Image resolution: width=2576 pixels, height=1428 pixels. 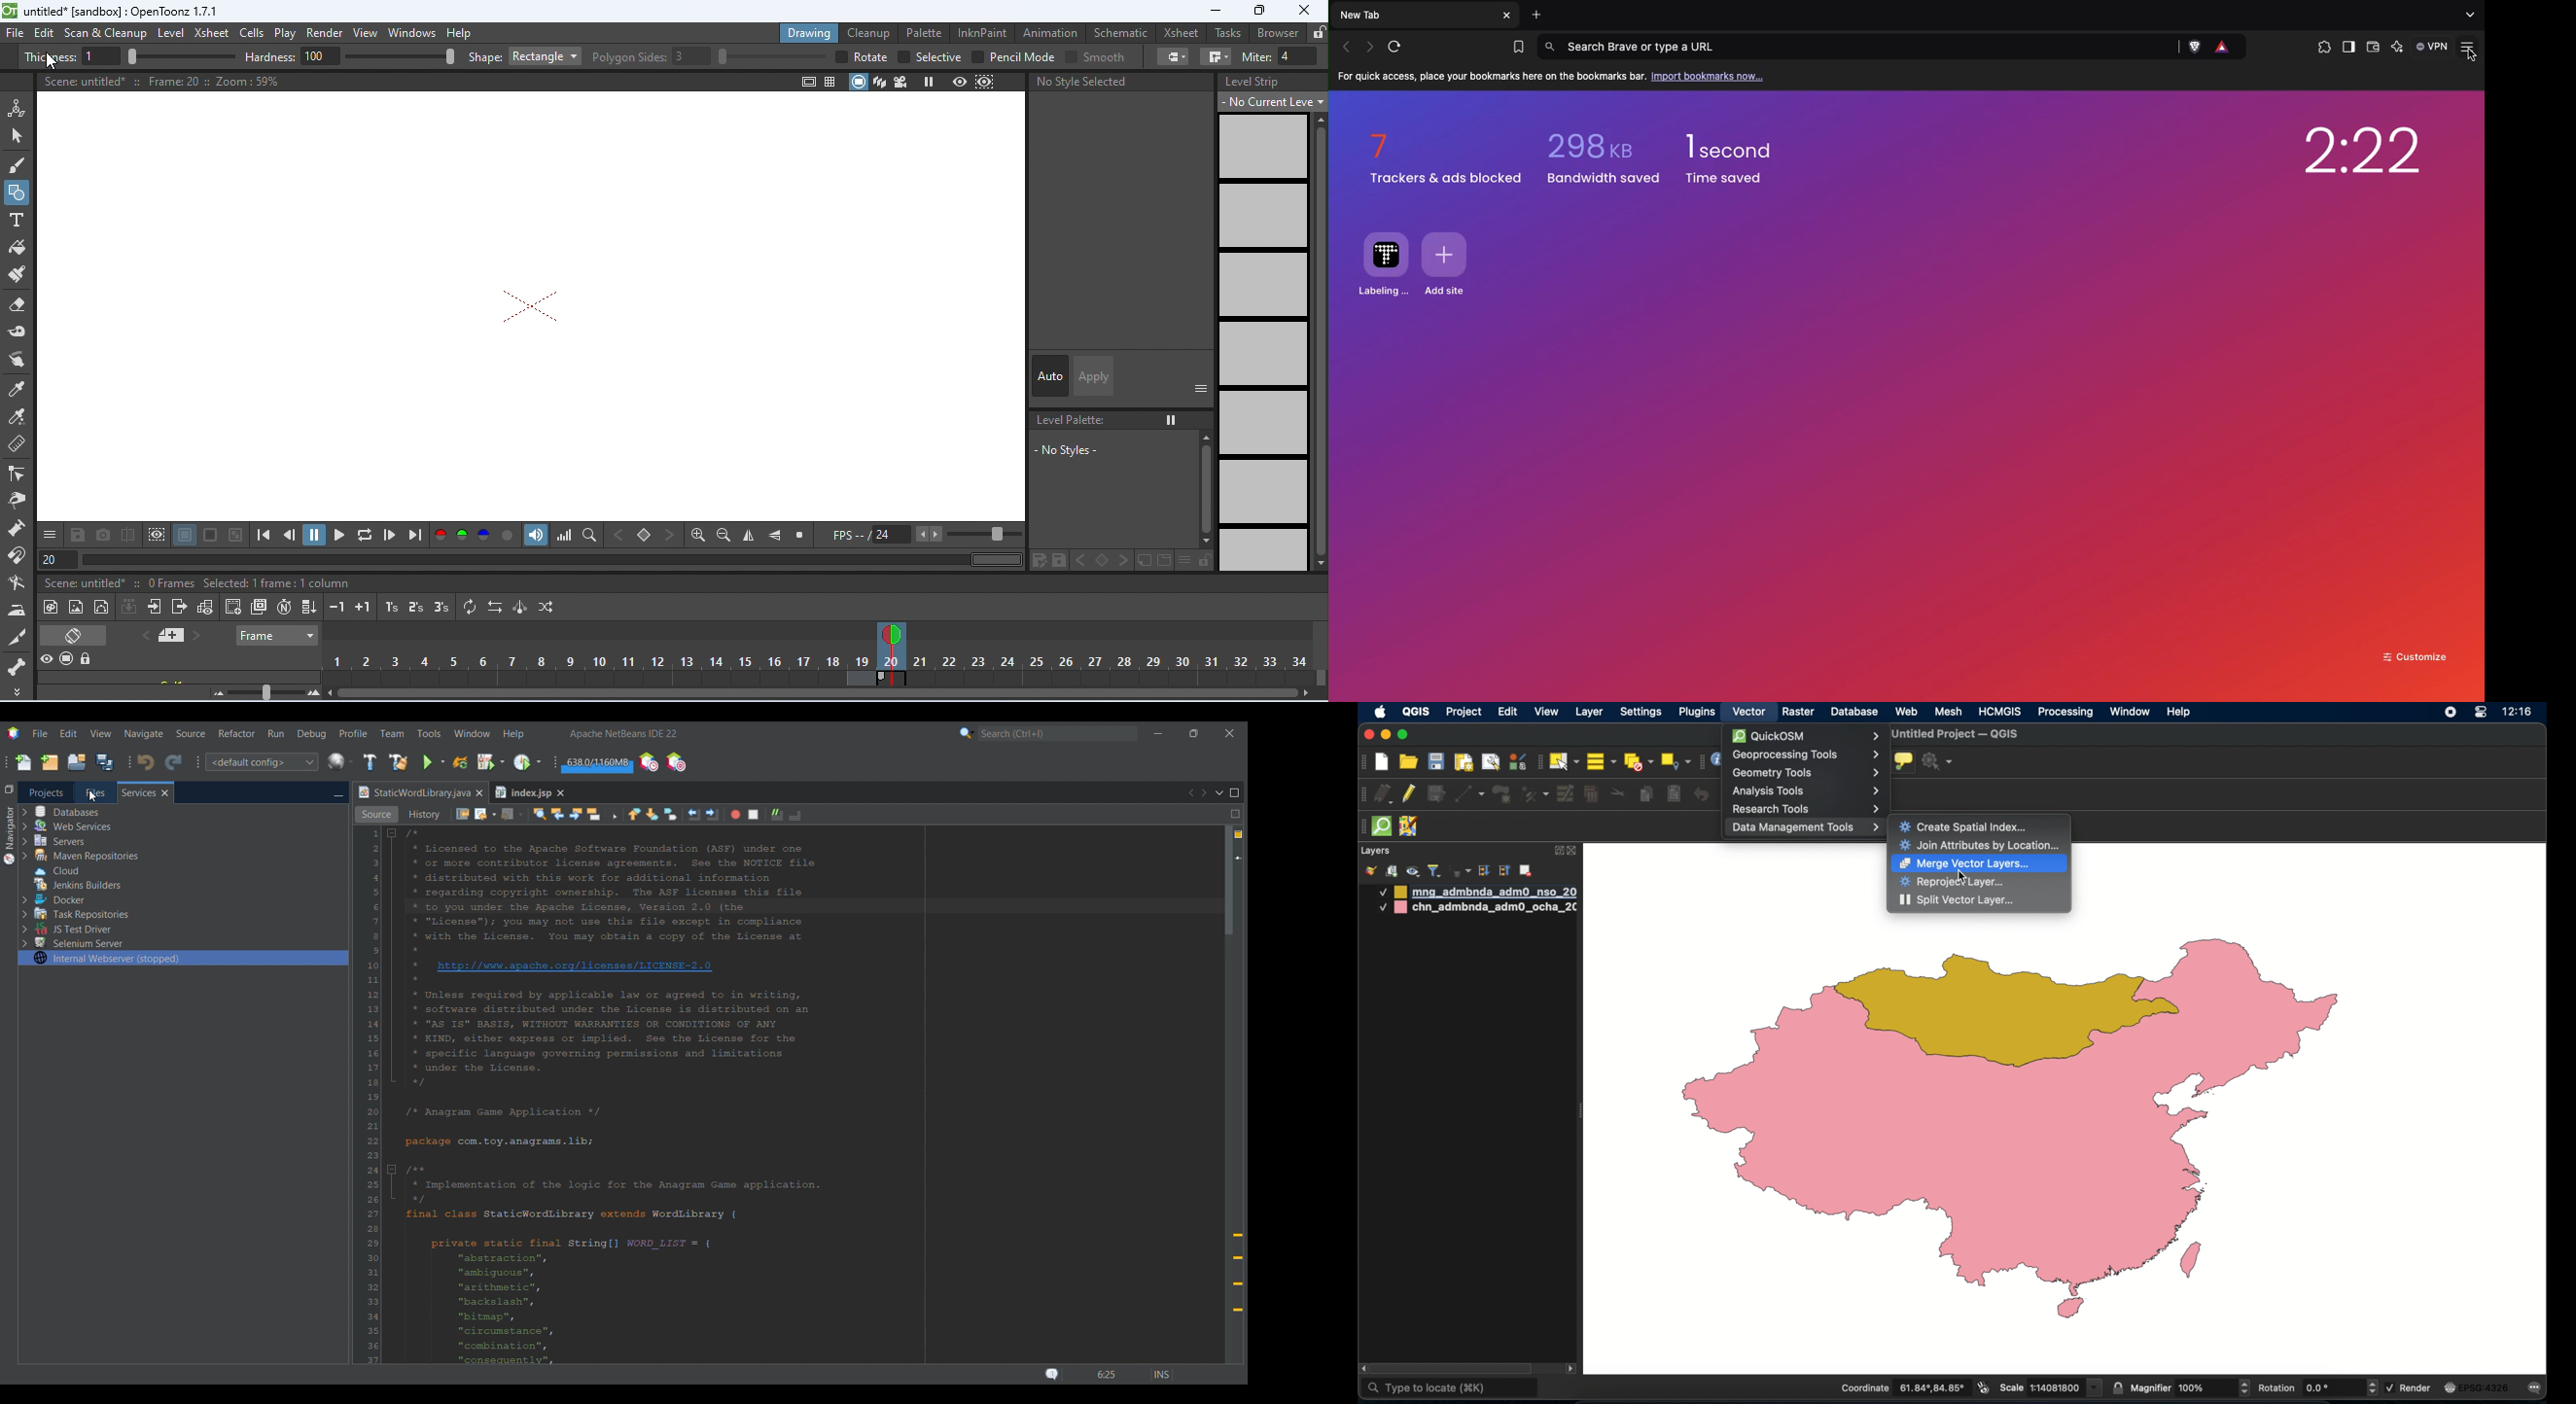 I want to click on scroll left, so click(x=1363, y=1369).